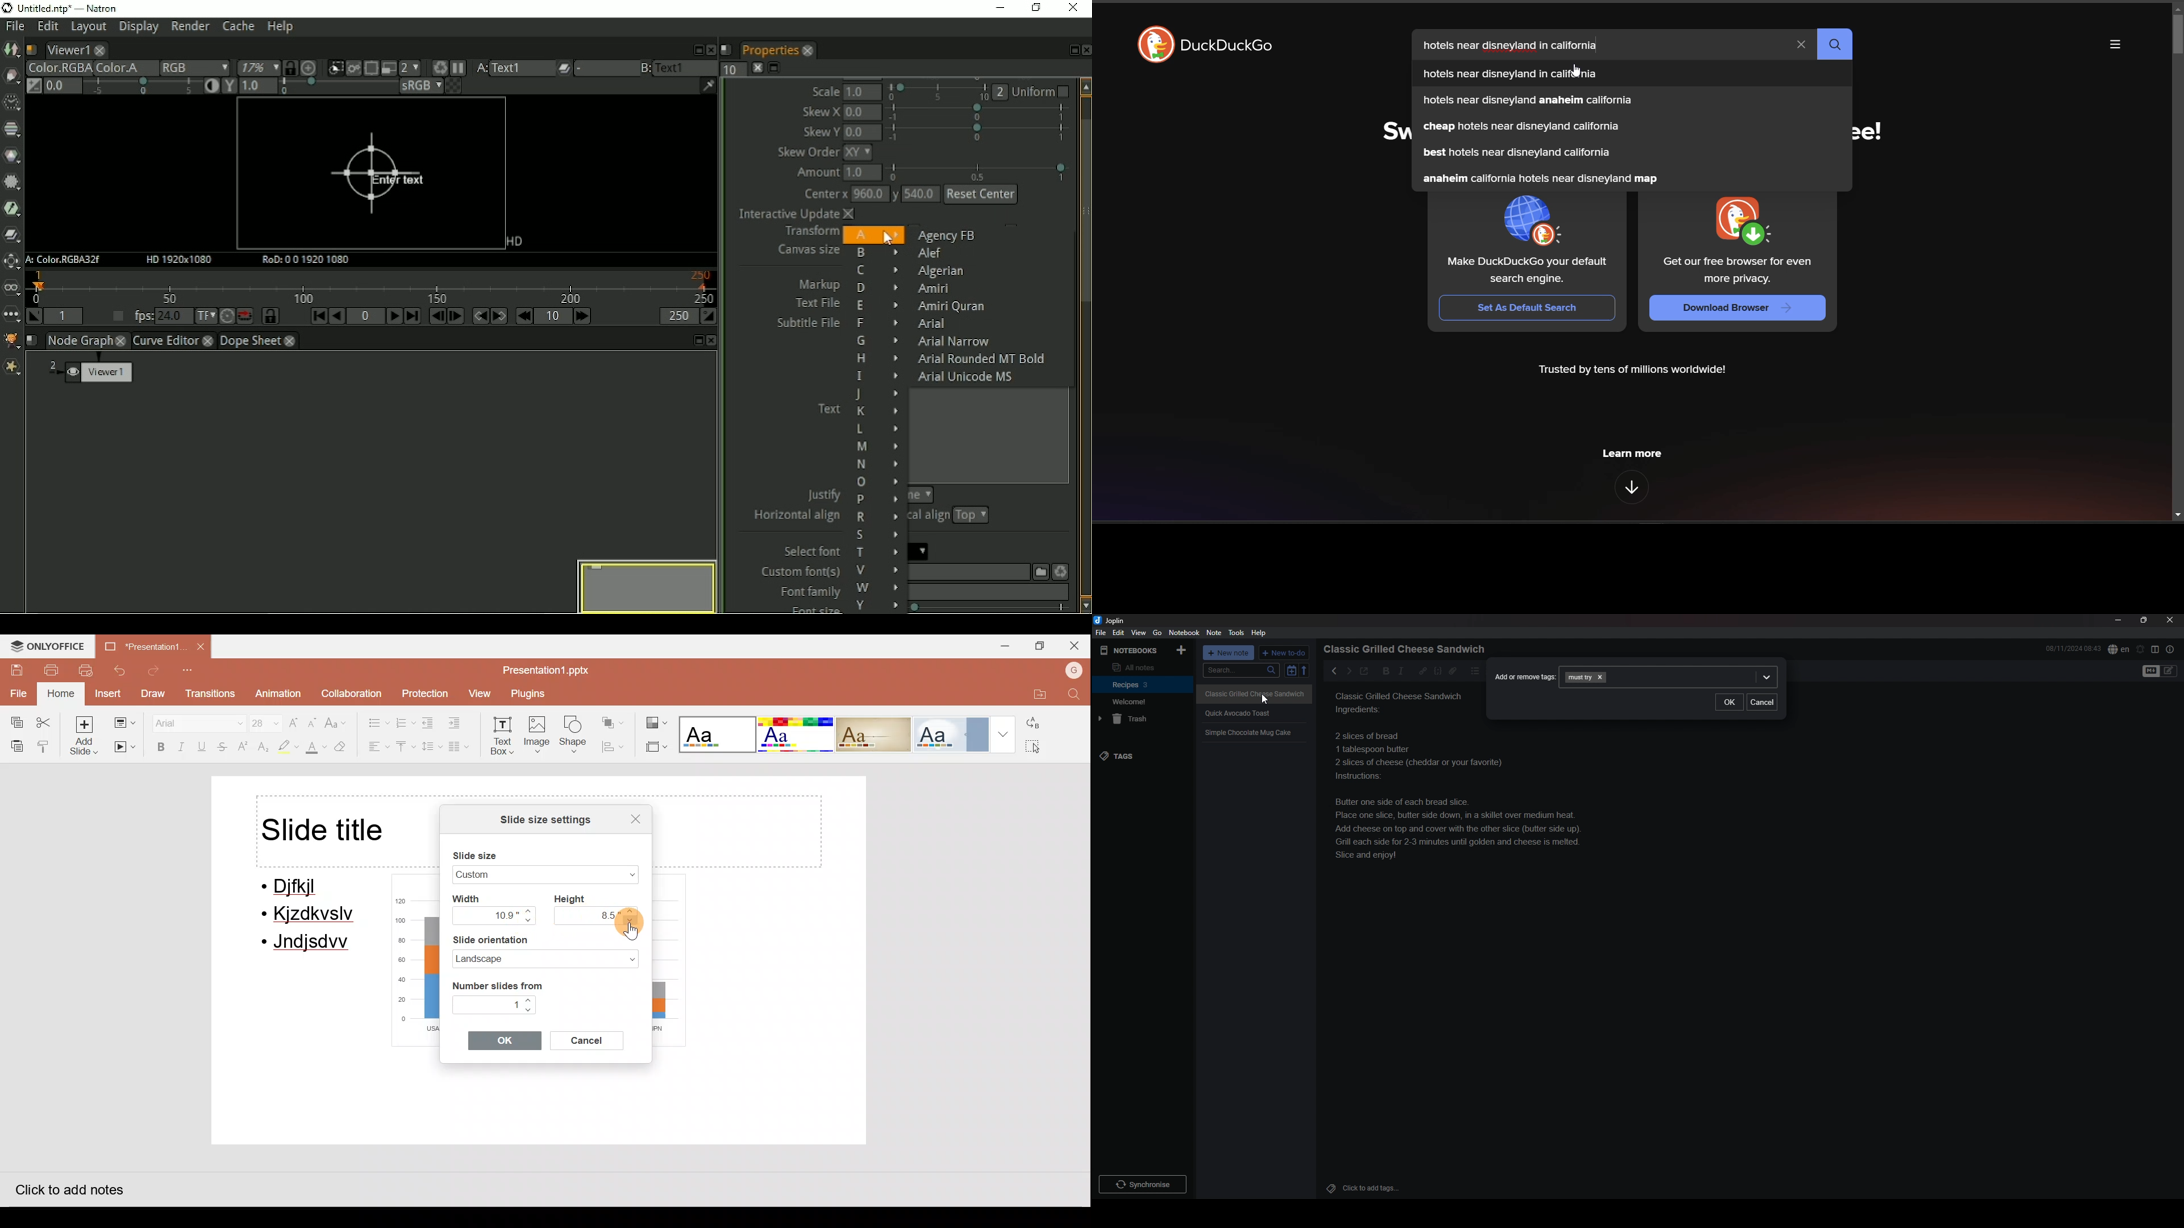  What do you see at coordinates (122, 670) in the screenshot?
I see `Undo` at bounding box center [122, 670].